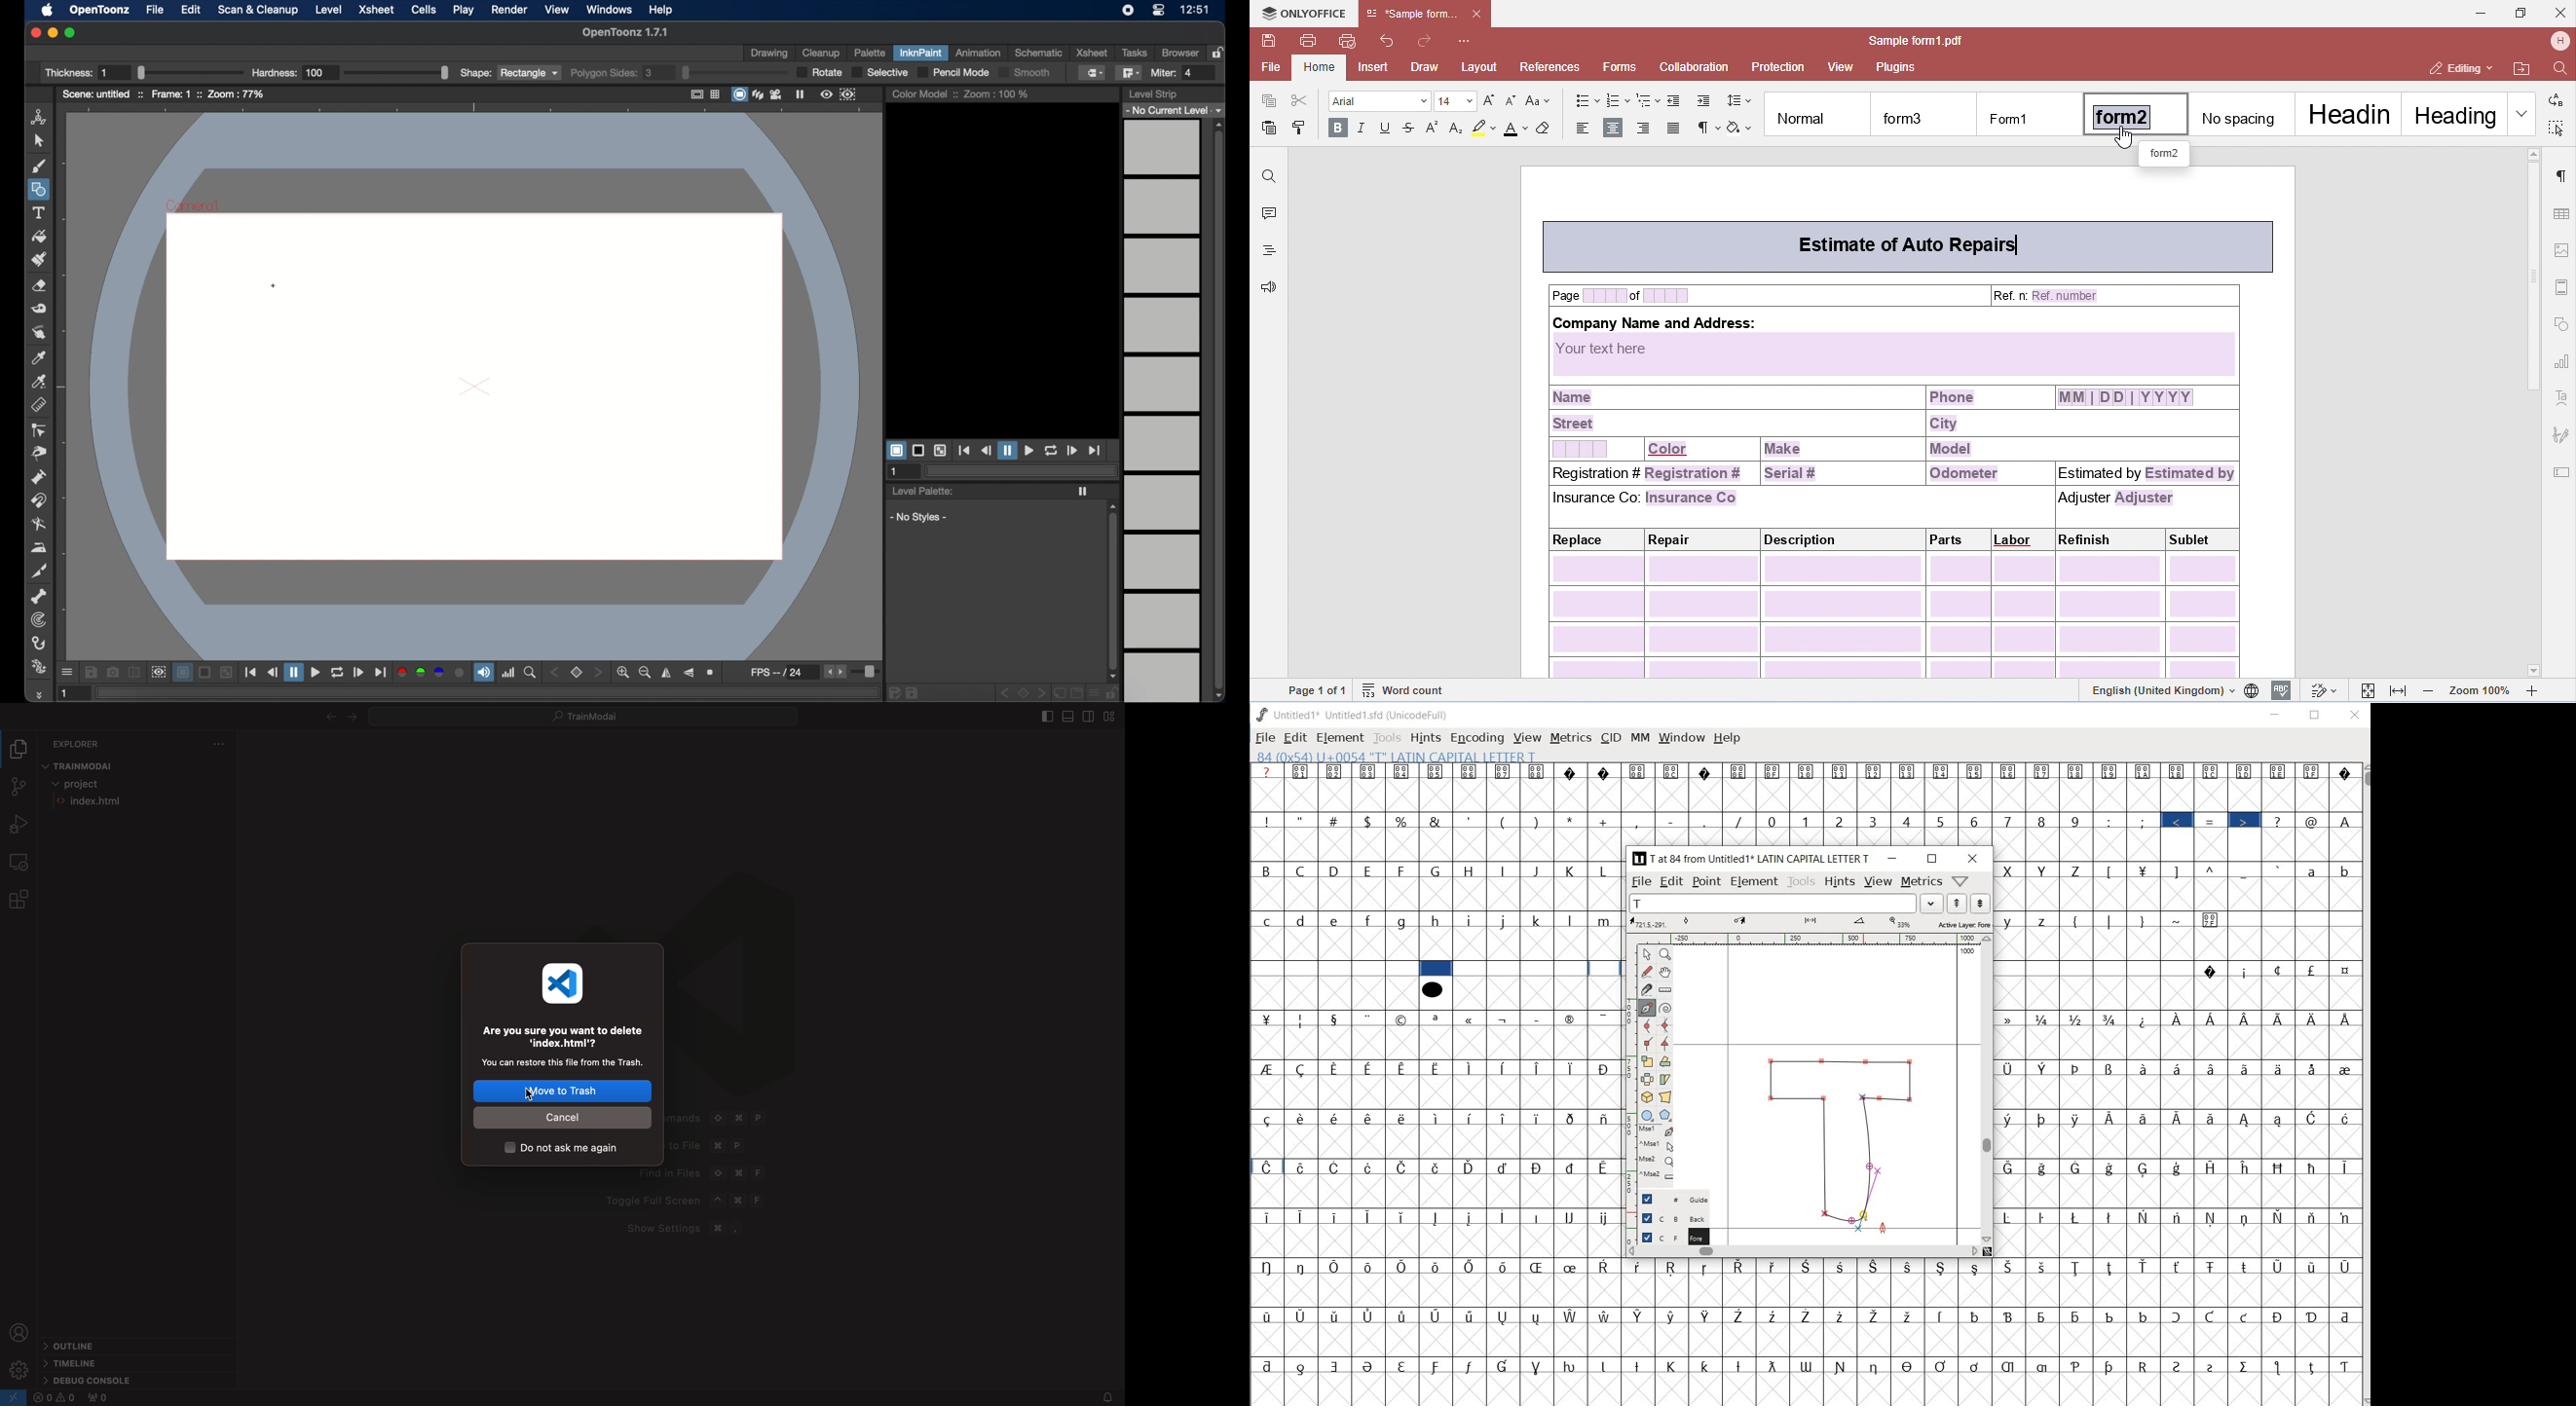 The width and height of the screenshot is (2576, 1428). Describe the element at coordinates (1841, 772) in the screenshot. I see `Symbol` at that location.